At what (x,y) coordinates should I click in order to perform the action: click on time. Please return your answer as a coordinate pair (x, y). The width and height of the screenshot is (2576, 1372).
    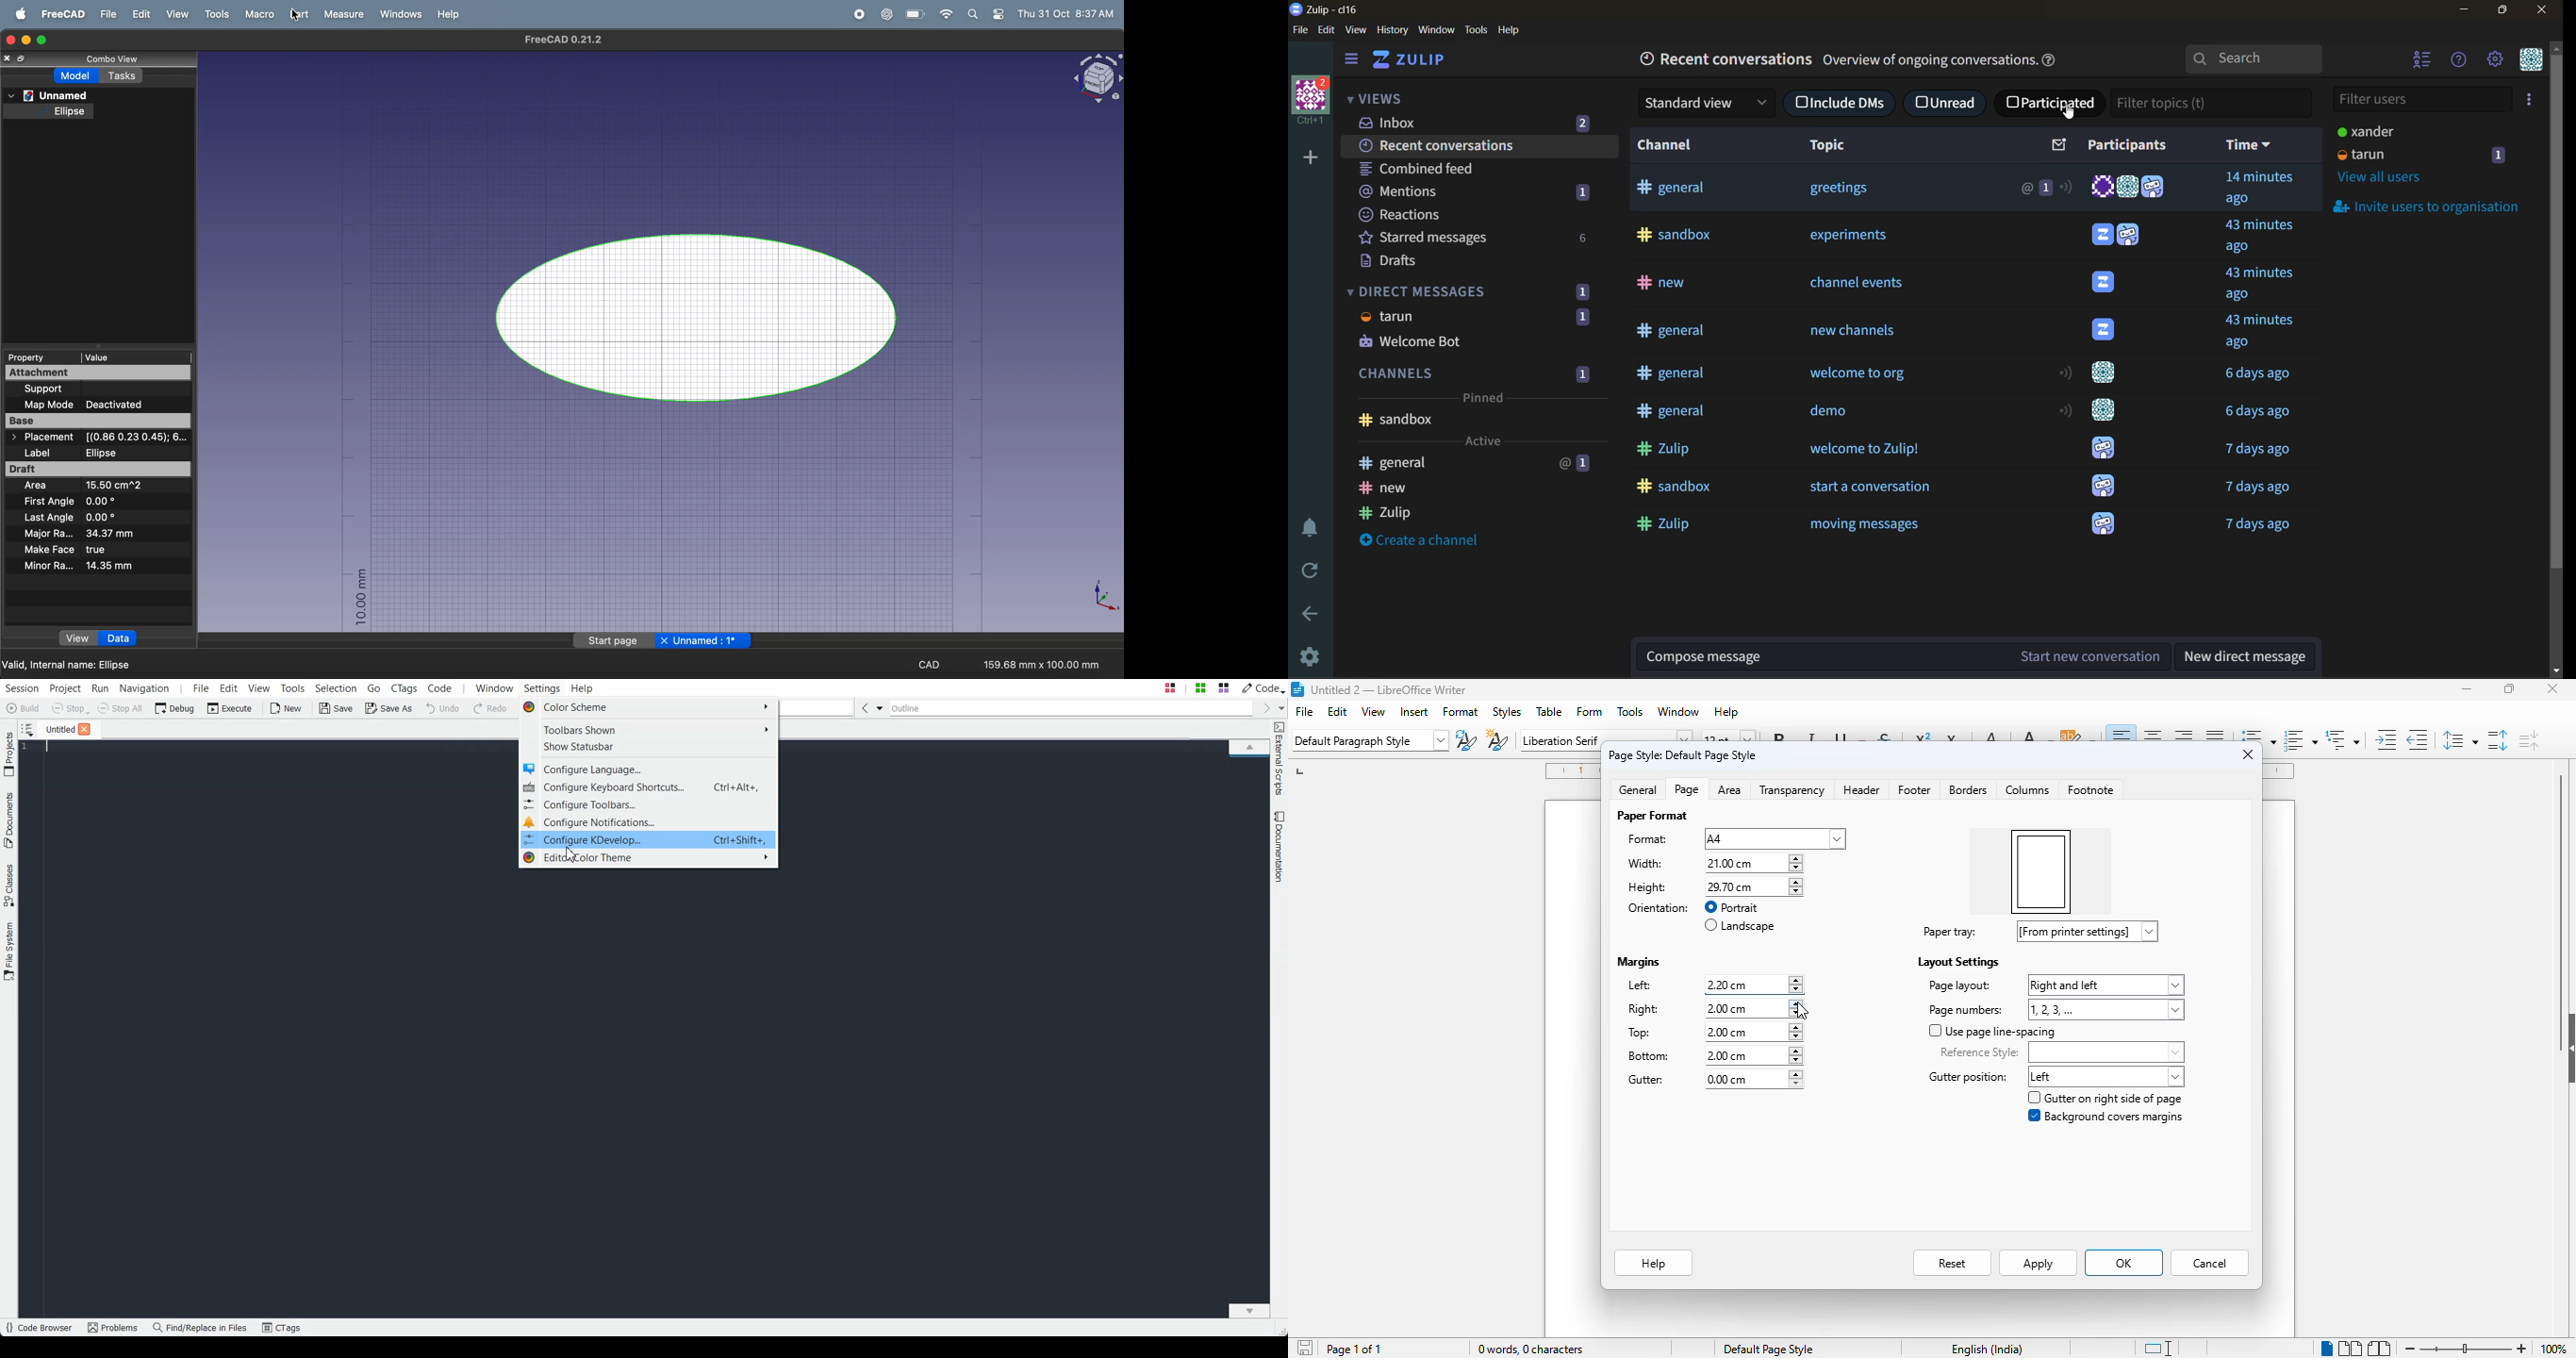
    Looking at the image, I should click on (2259, 411).